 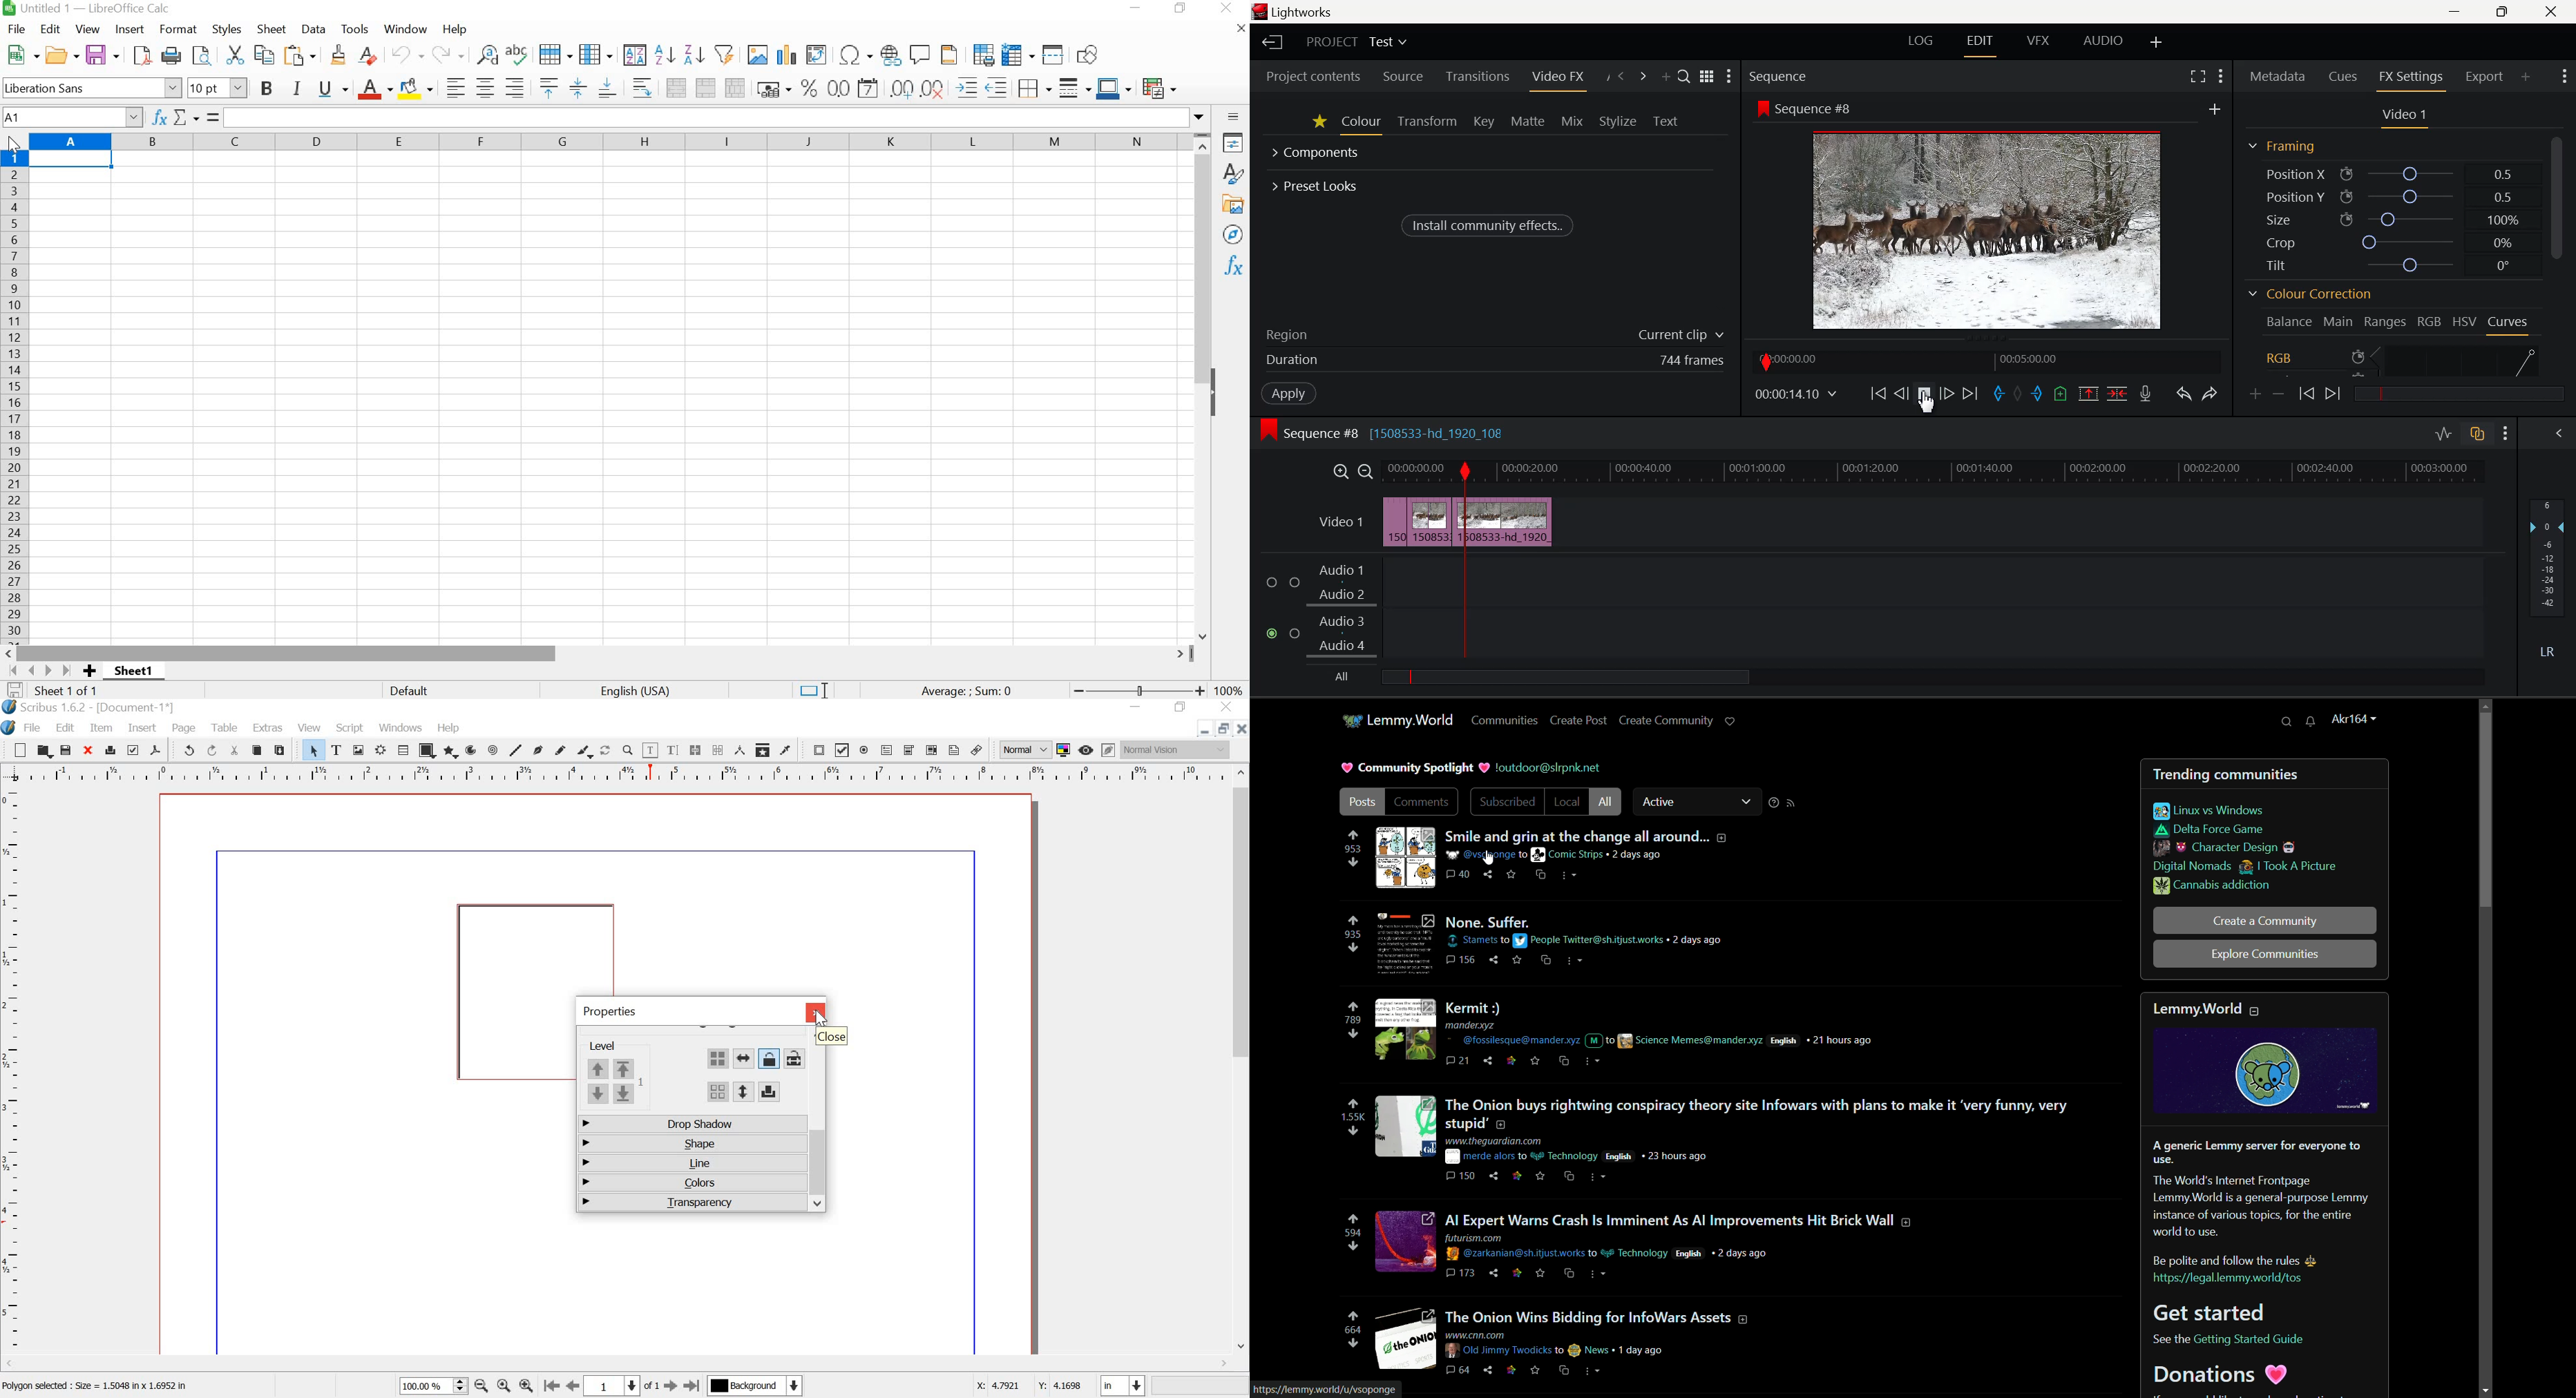 What do you see at coordinates (15, 750) in the screenshot?
I see `new` at bounding box center [15, 750].